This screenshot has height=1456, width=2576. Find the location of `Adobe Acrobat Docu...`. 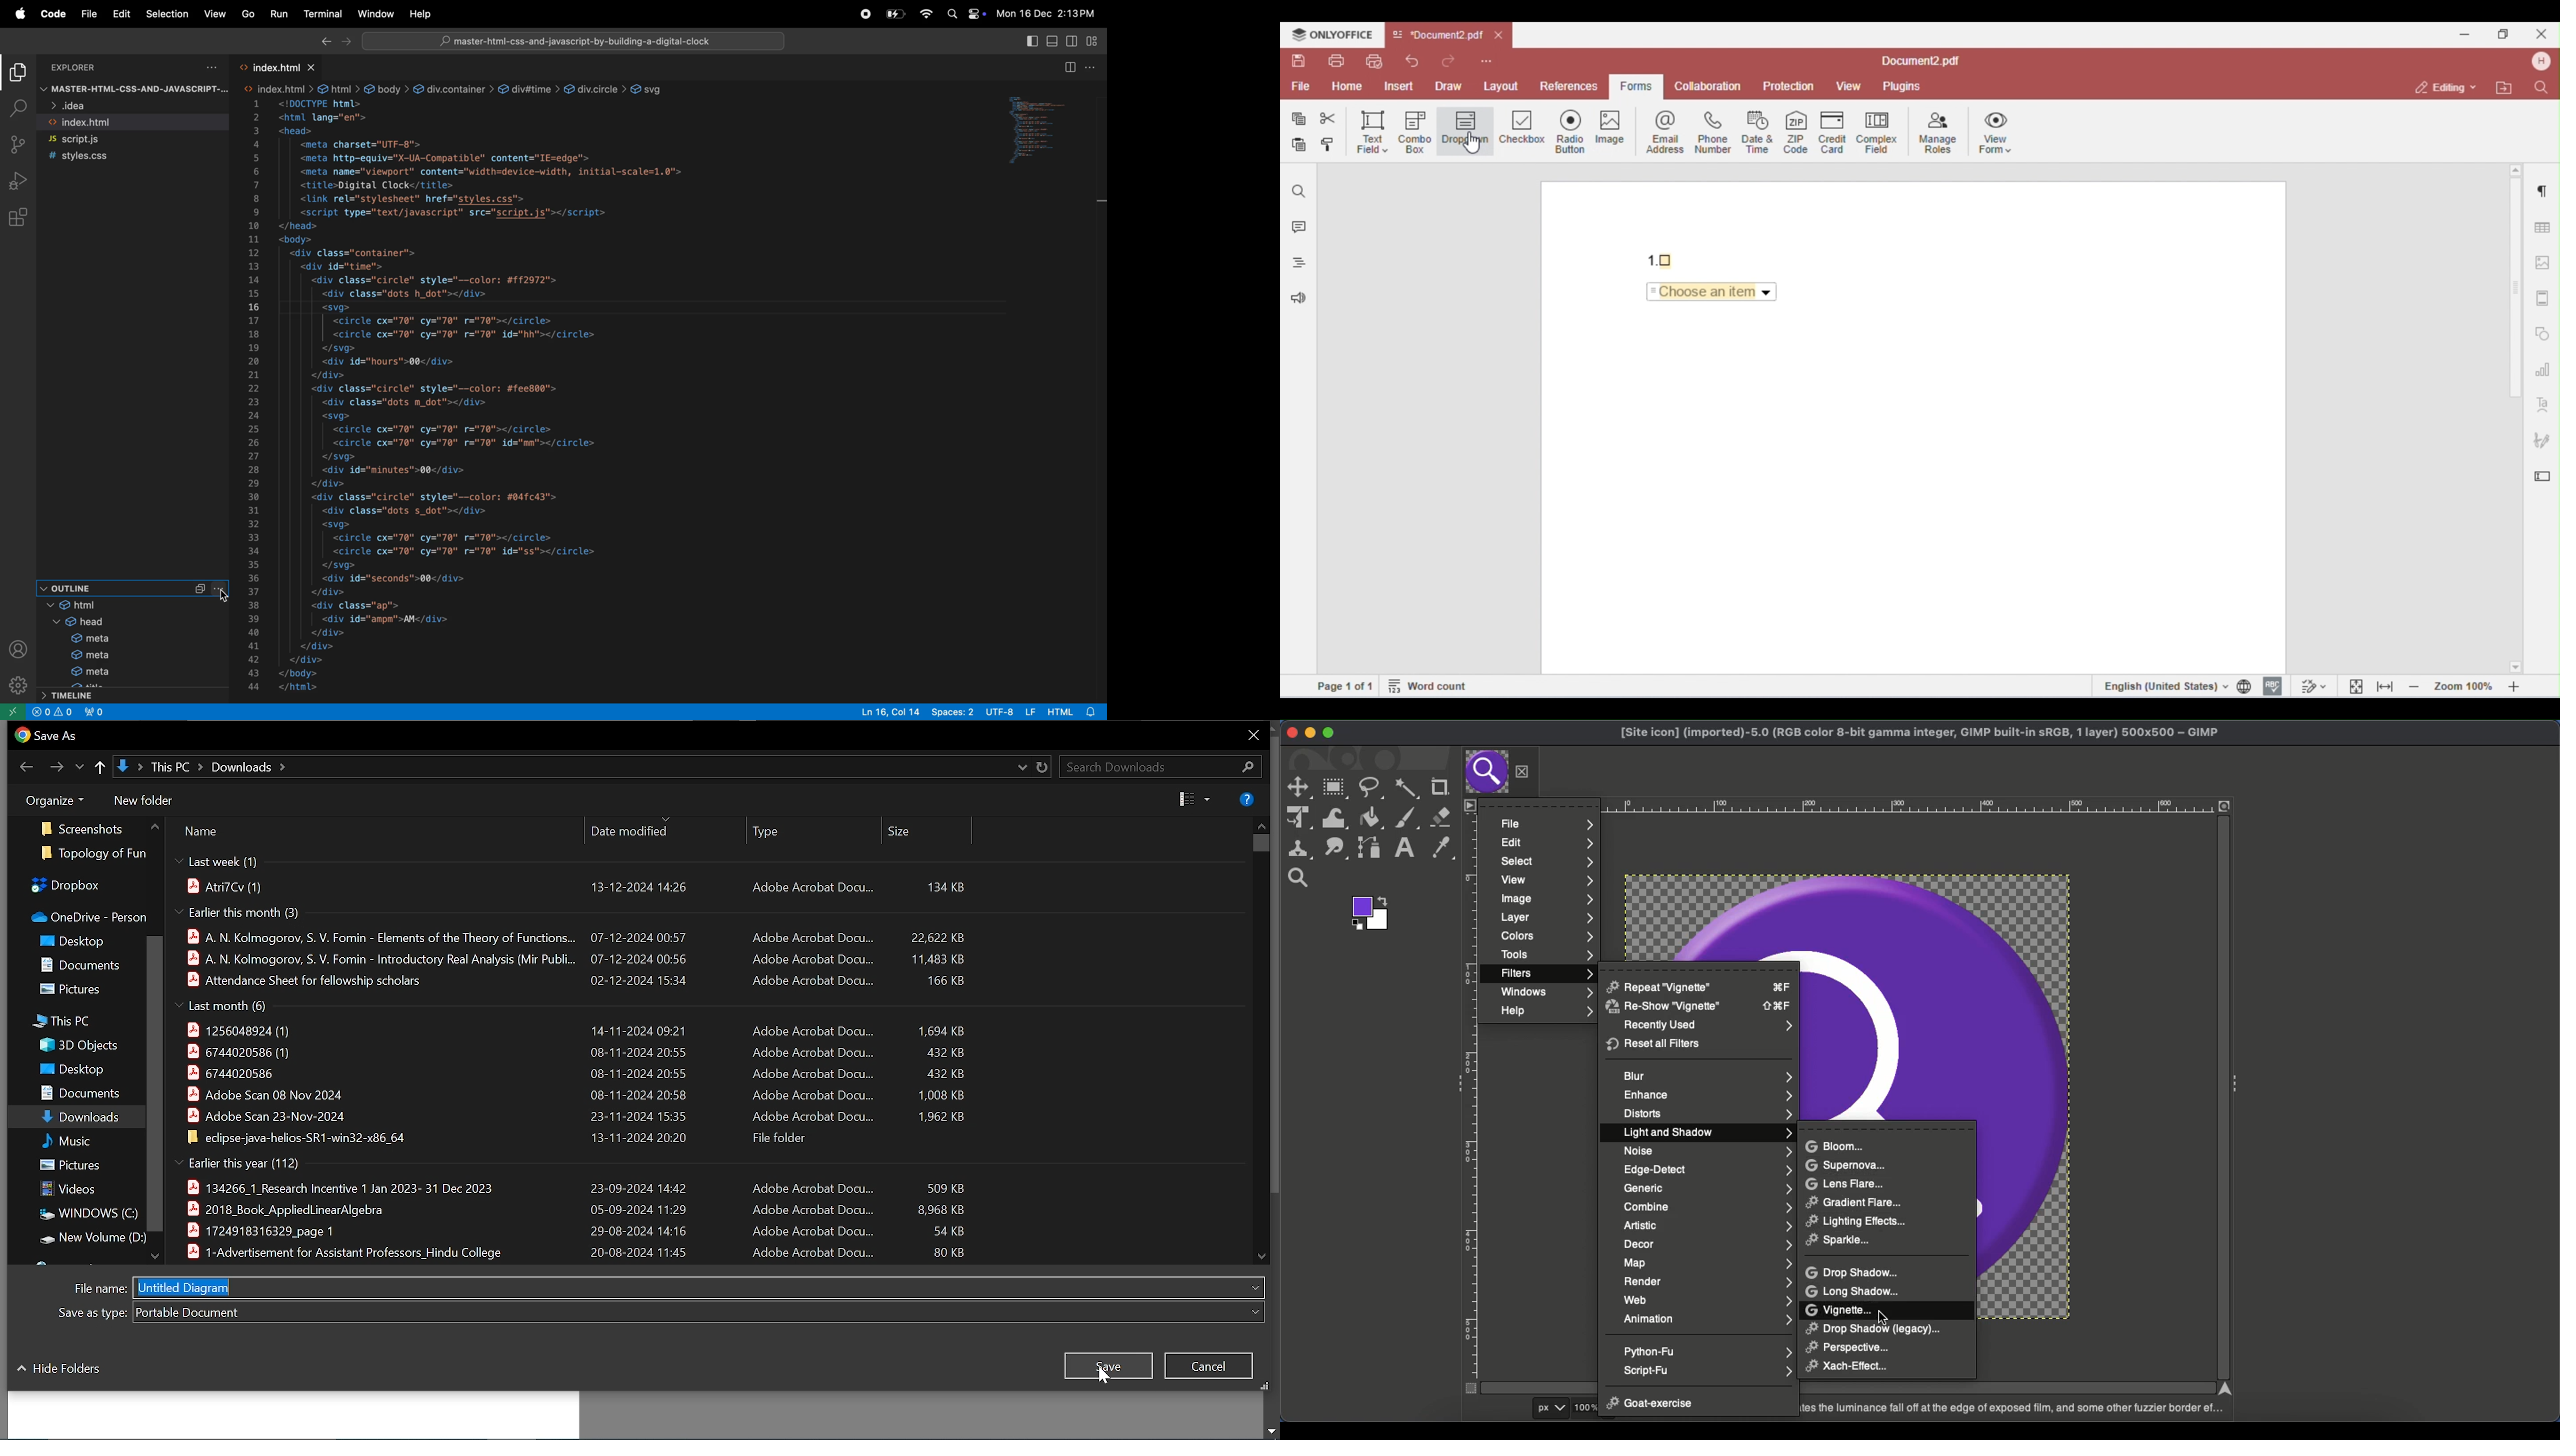

Adobe Acrobat Docu... is located at coordinates (808, 1096).